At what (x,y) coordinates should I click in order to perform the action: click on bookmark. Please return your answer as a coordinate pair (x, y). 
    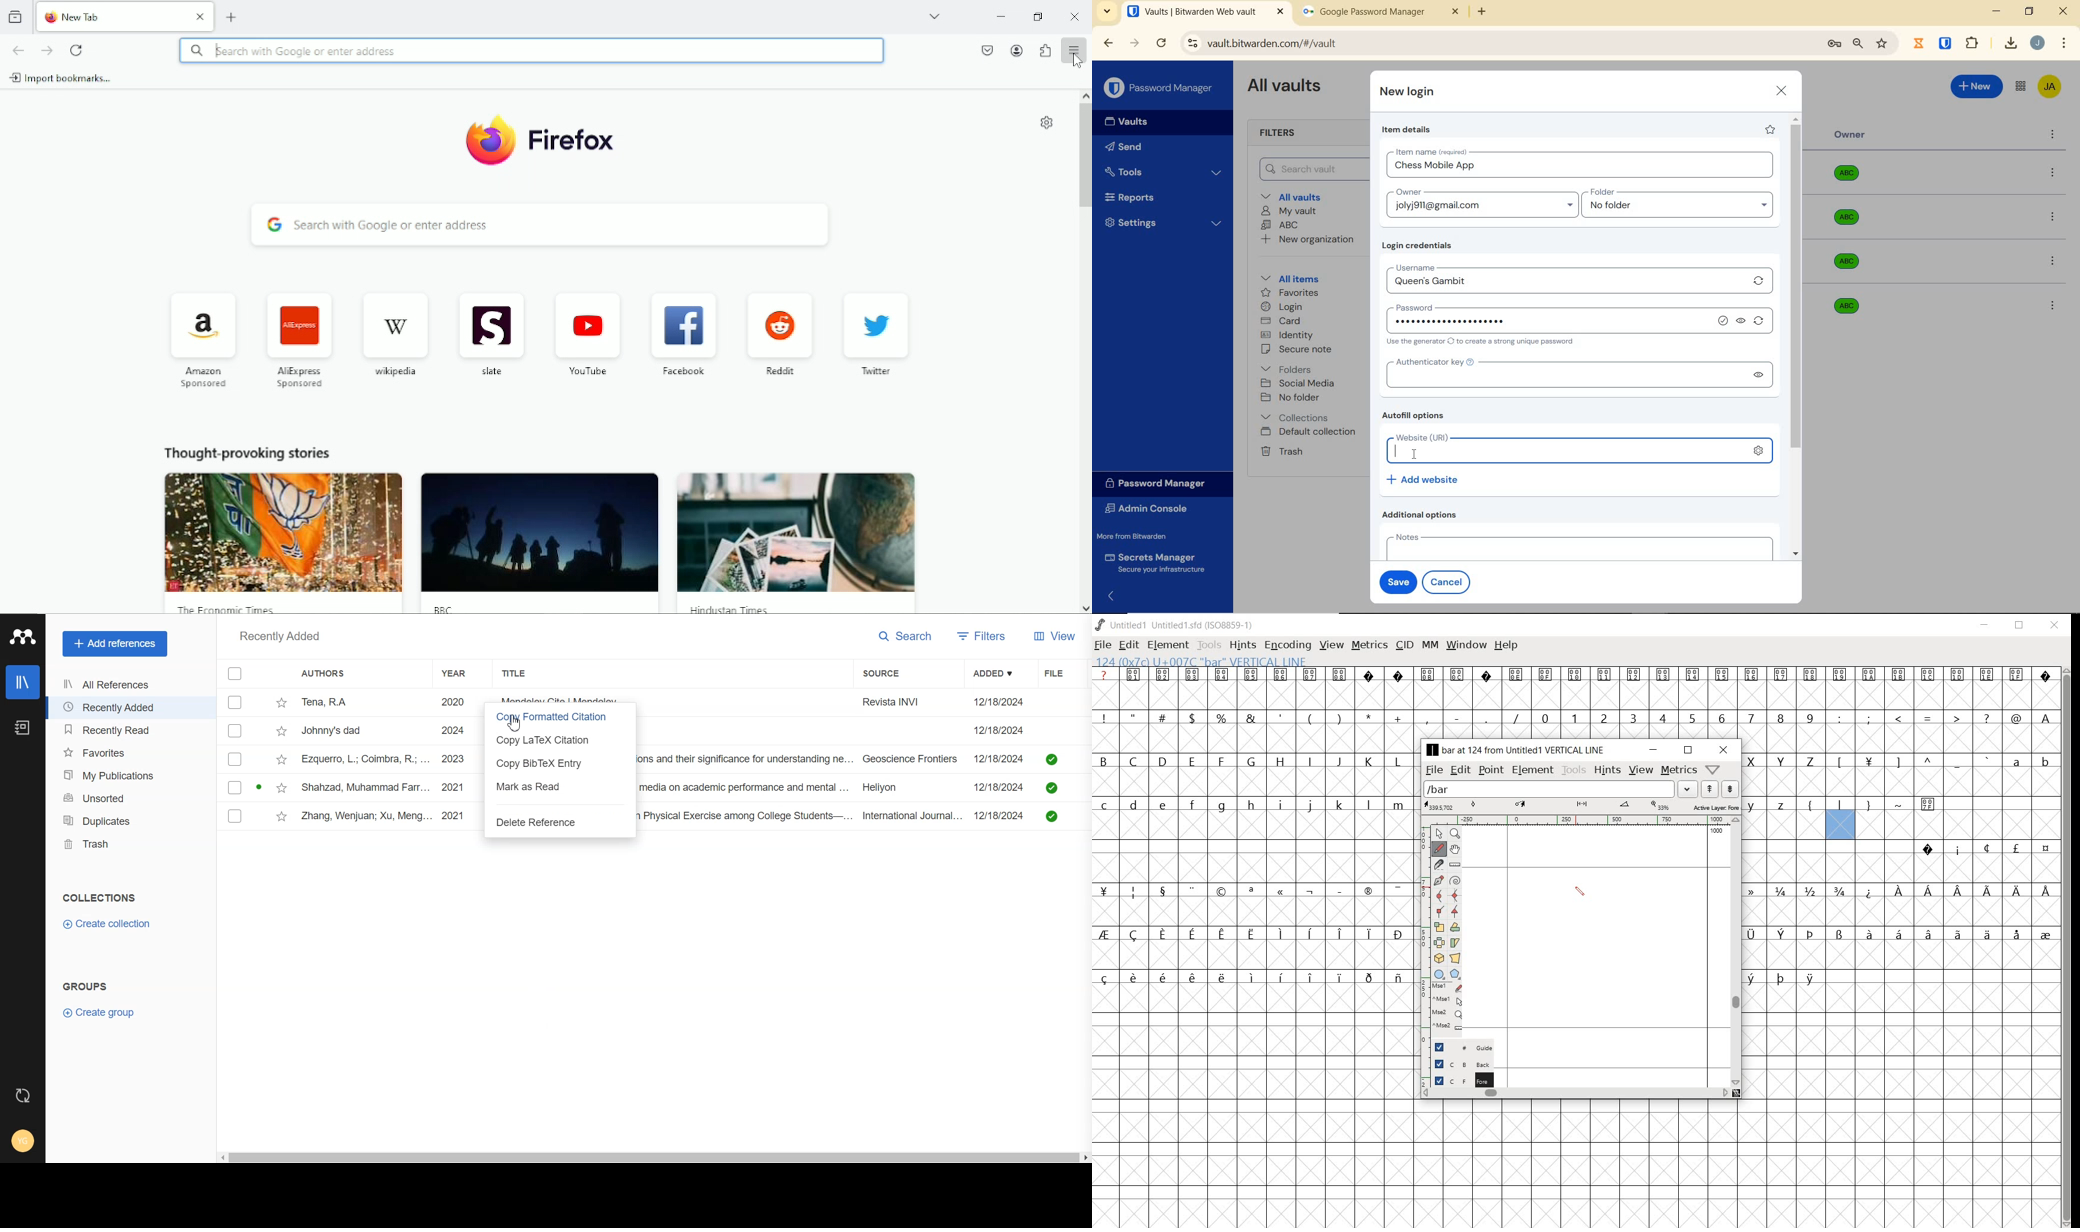
    Looking at the image, I should click on (1883, 43).